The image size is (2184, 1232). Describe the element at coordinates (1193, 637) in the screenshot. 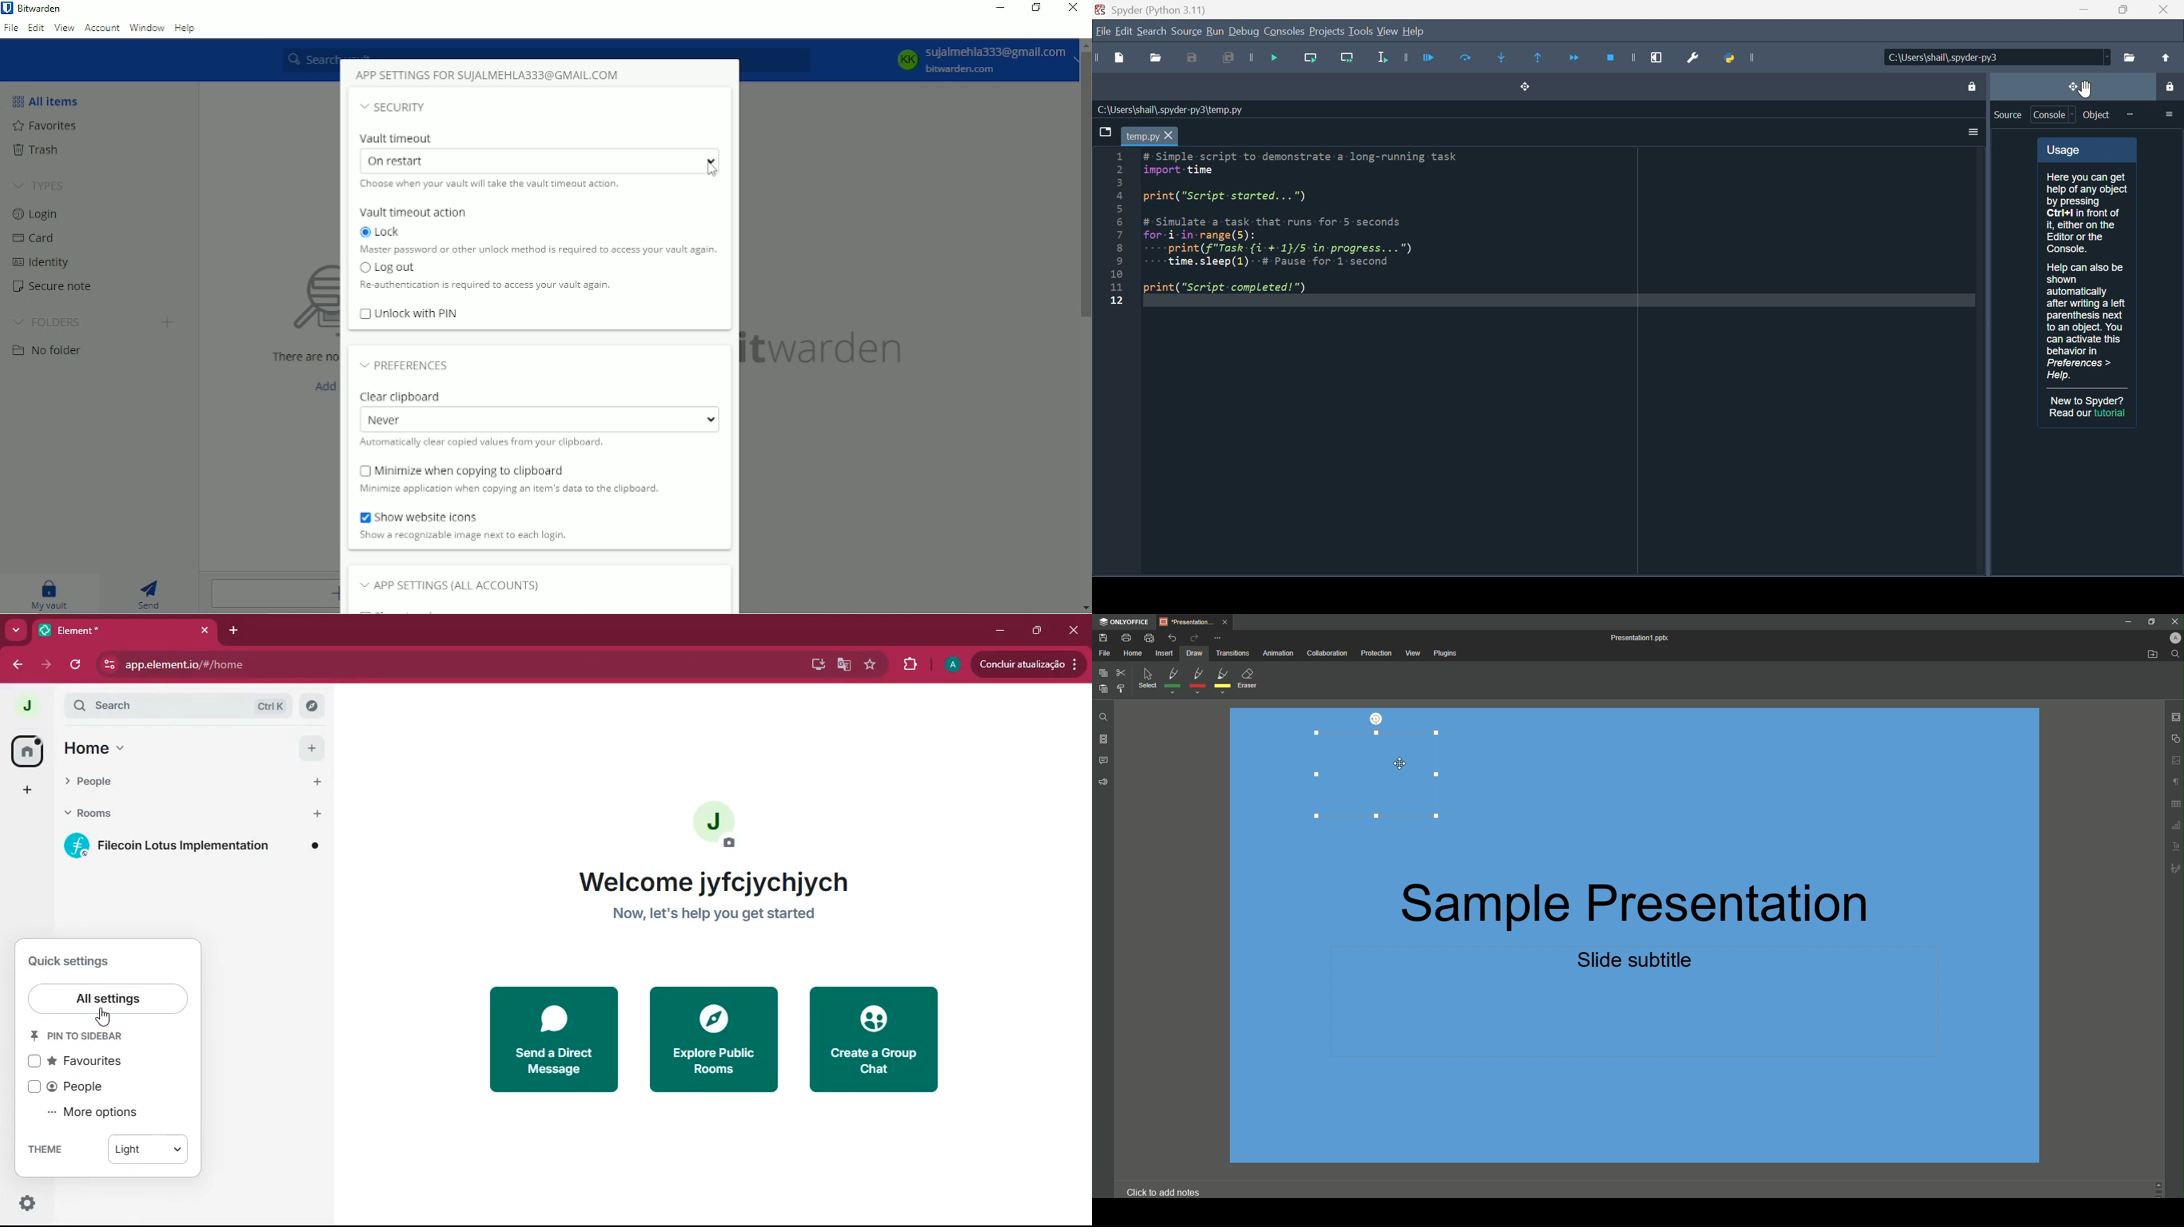

I see `Redo` at that location.